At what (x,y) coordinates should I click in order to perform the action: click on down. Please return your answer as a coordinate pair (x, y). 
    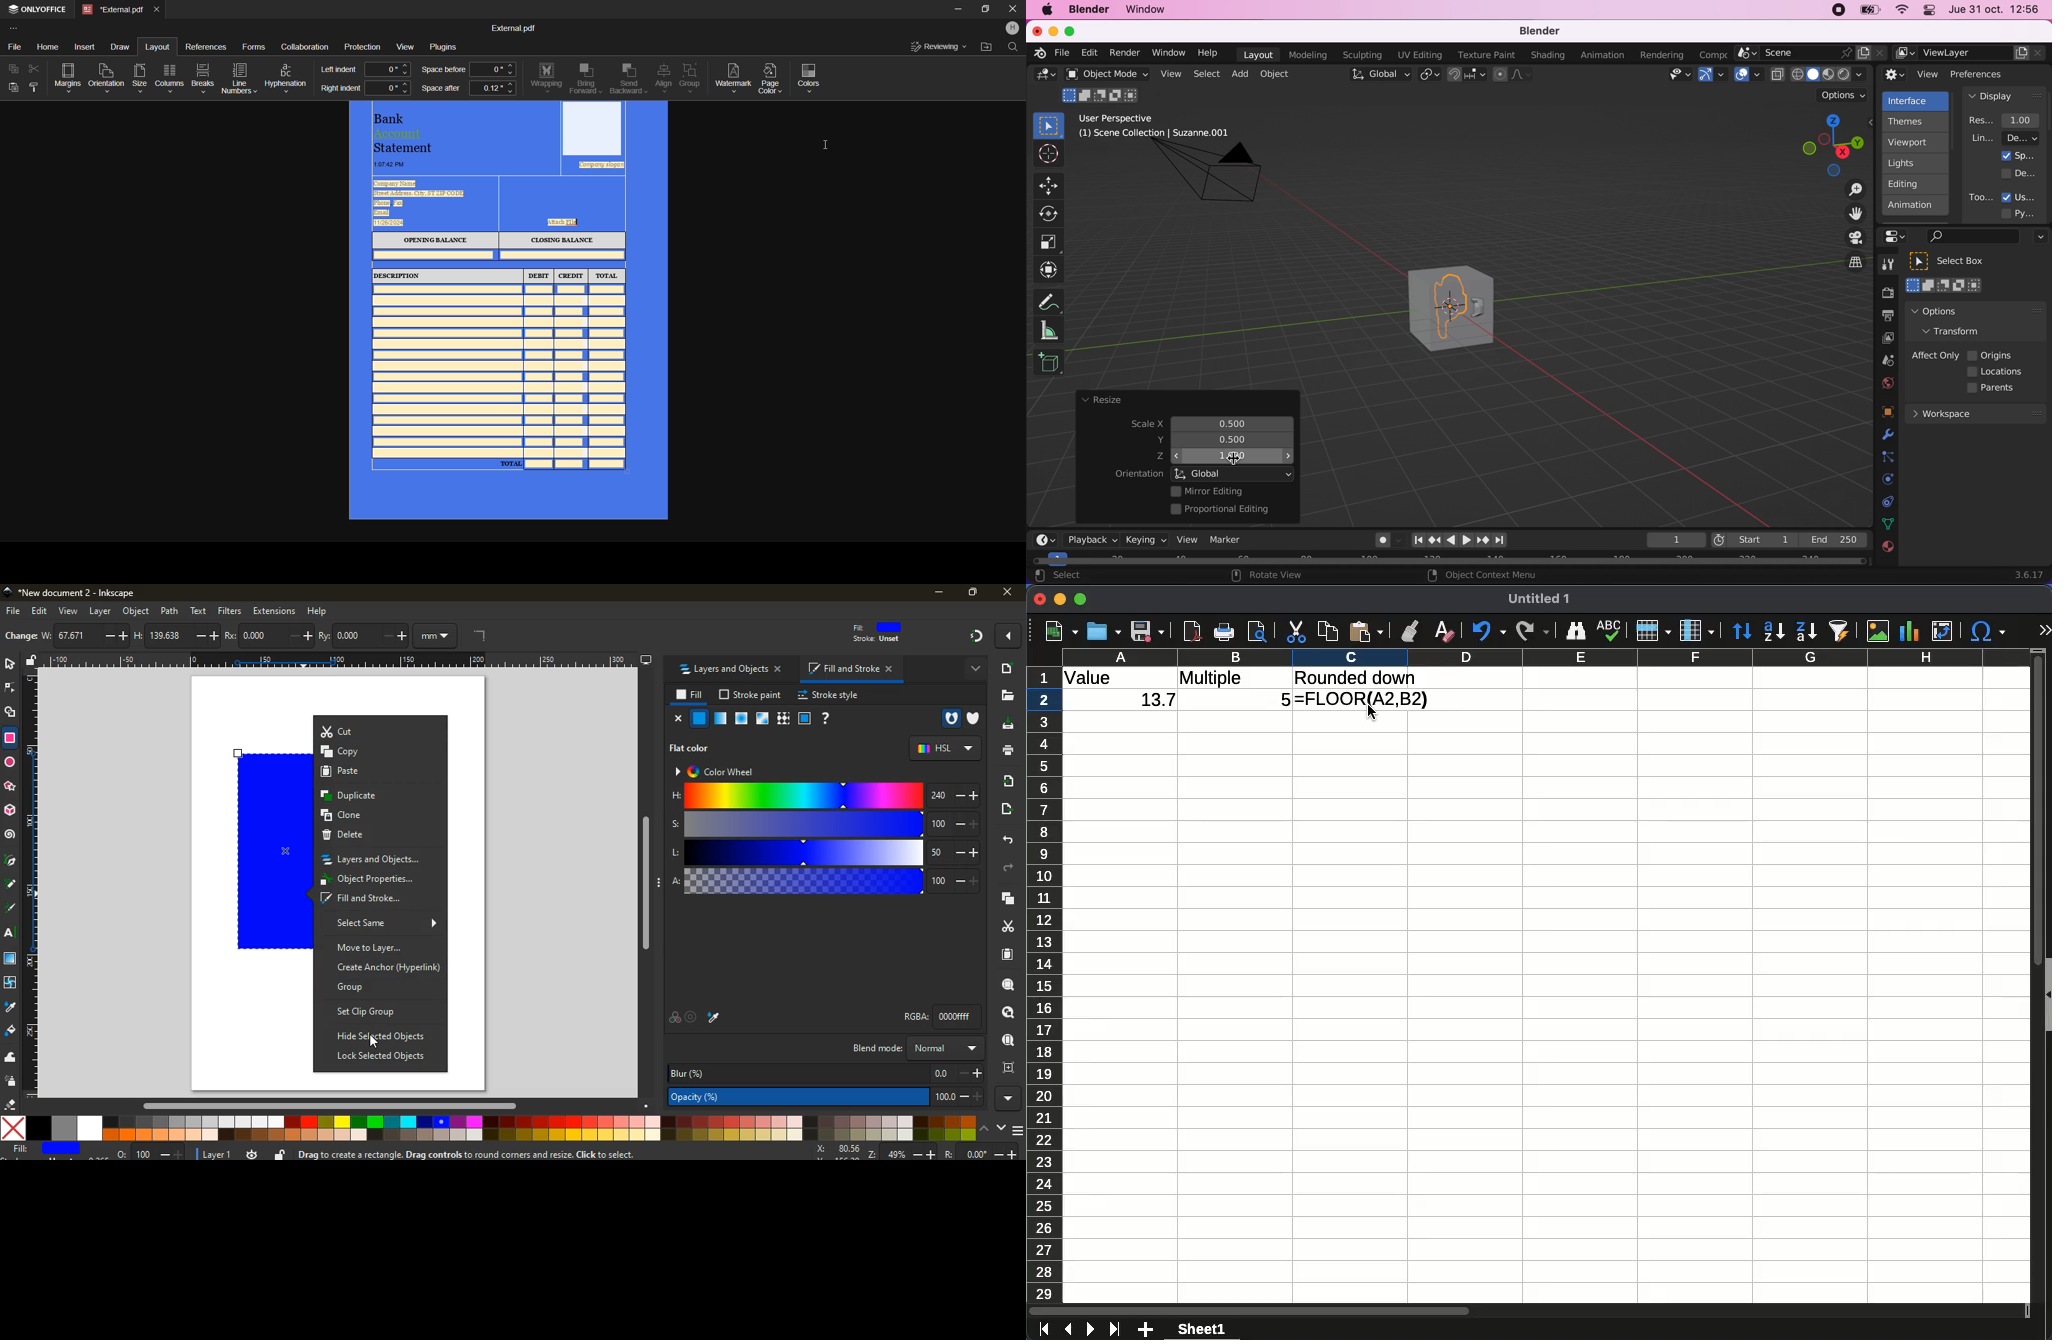
    Looking at the image, I should click on (1000, 1129).